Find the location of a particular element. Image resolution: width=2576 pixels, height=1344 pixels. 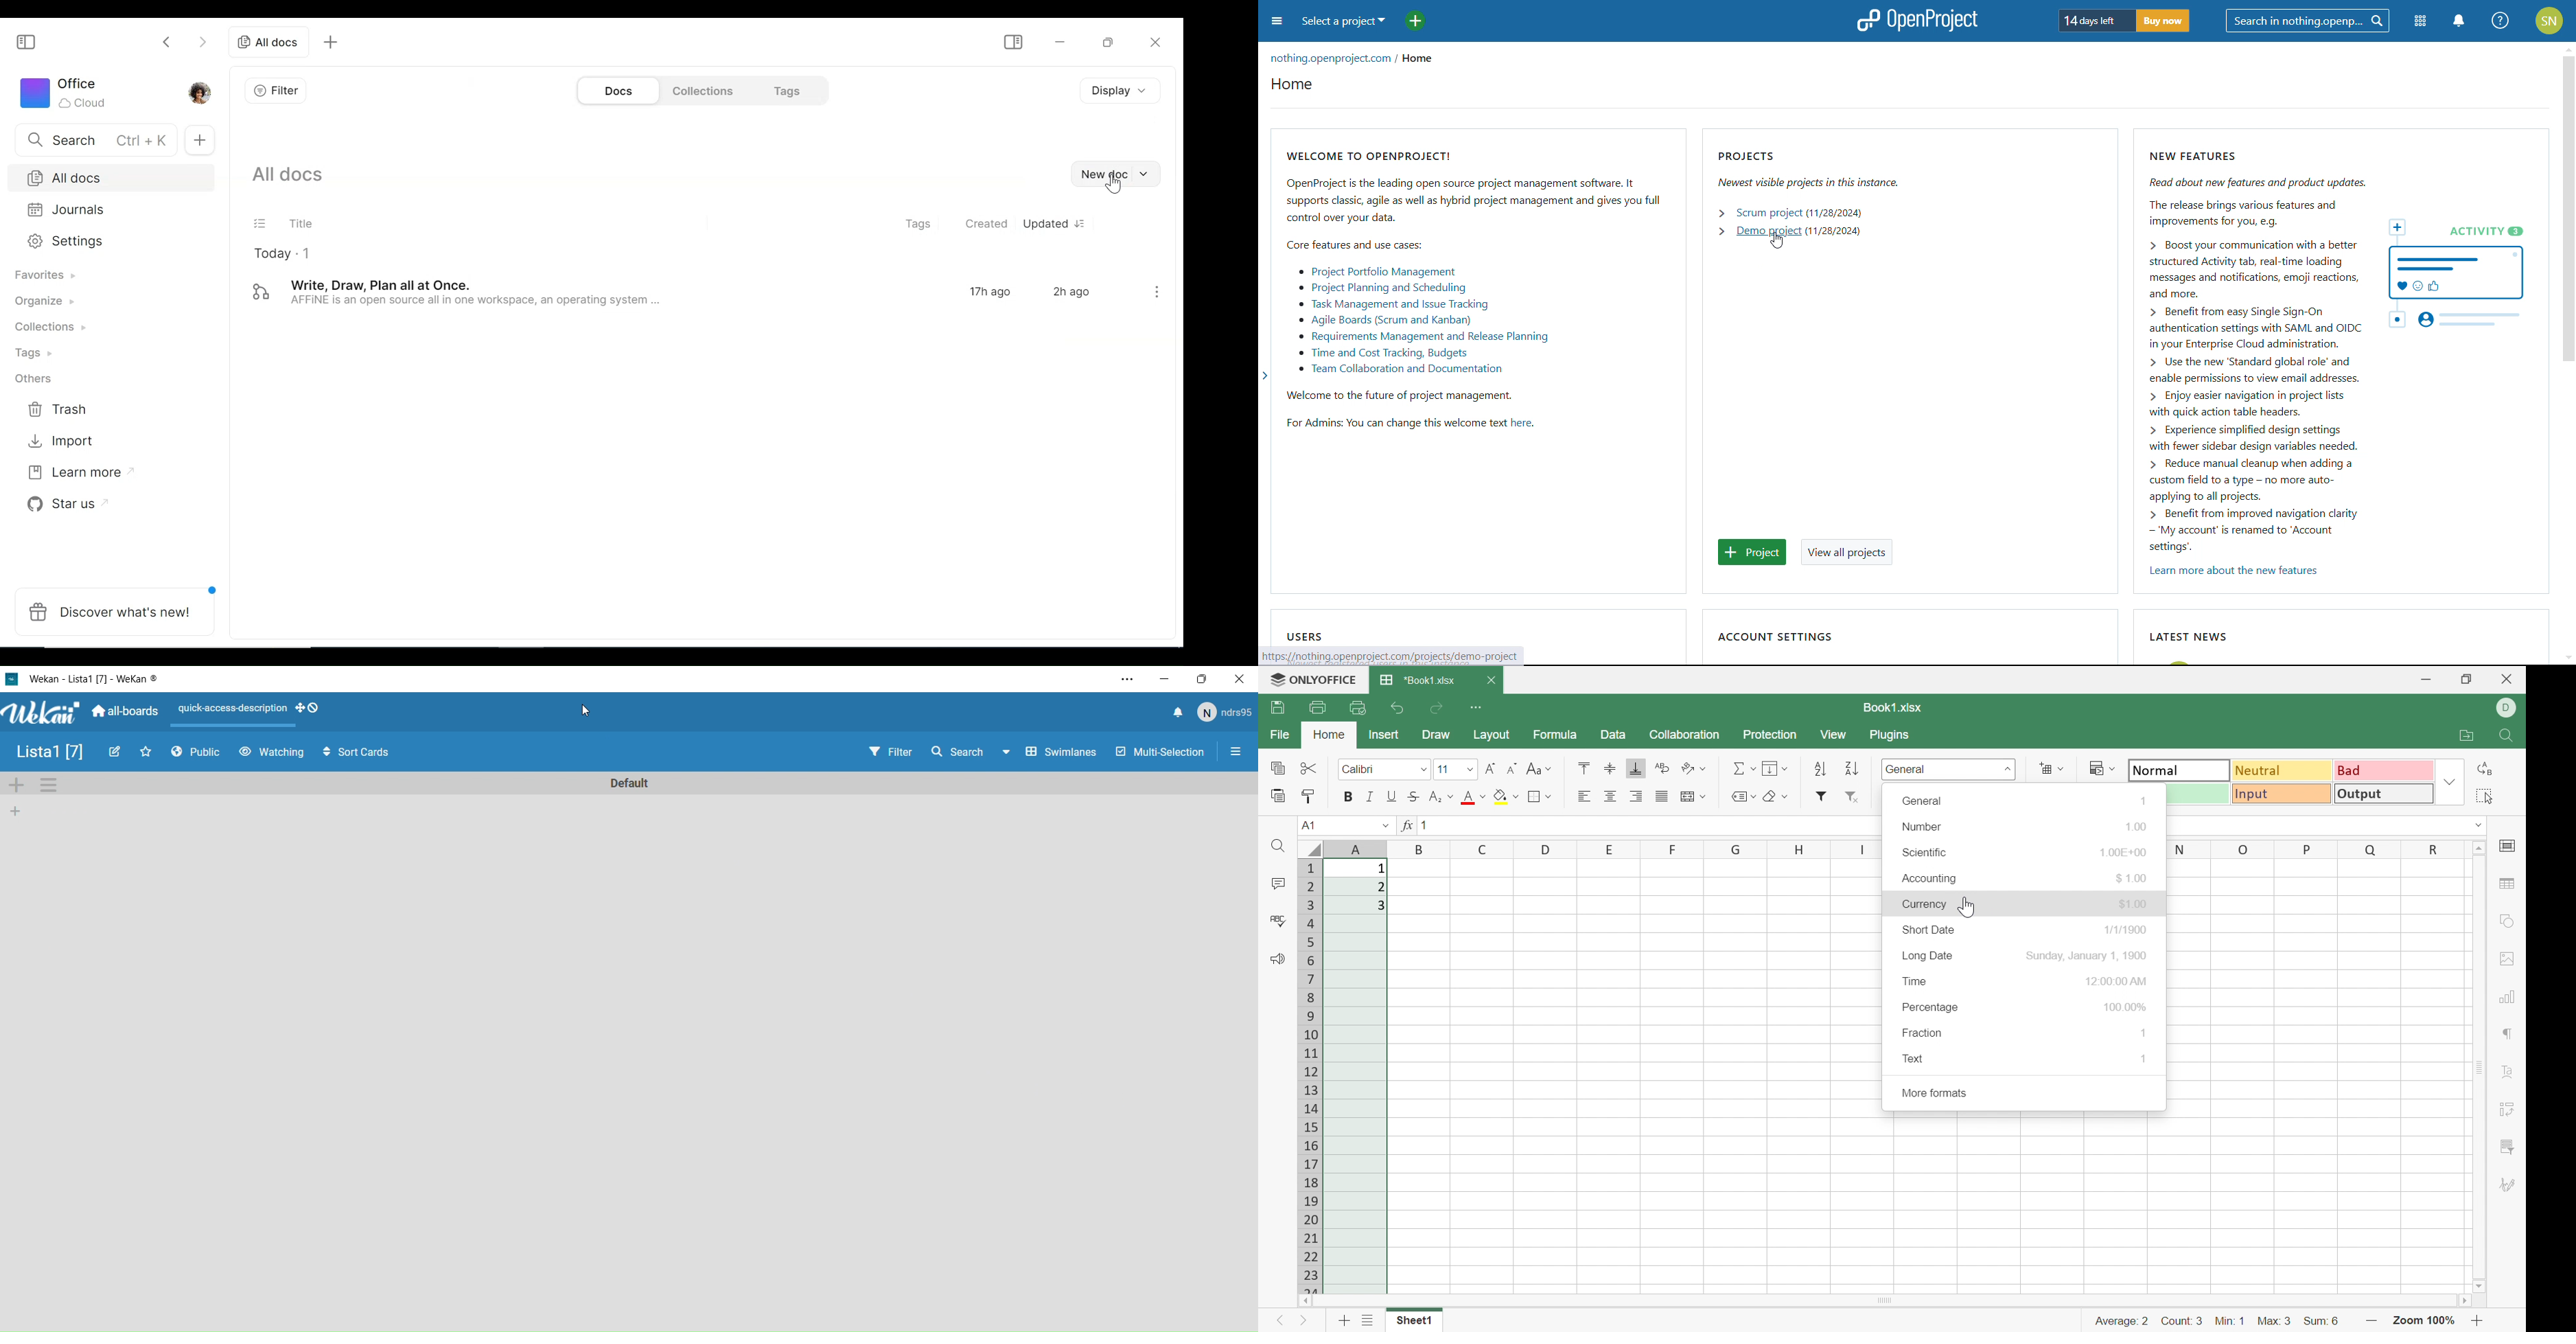

user is located at coordinates (1227, 715).